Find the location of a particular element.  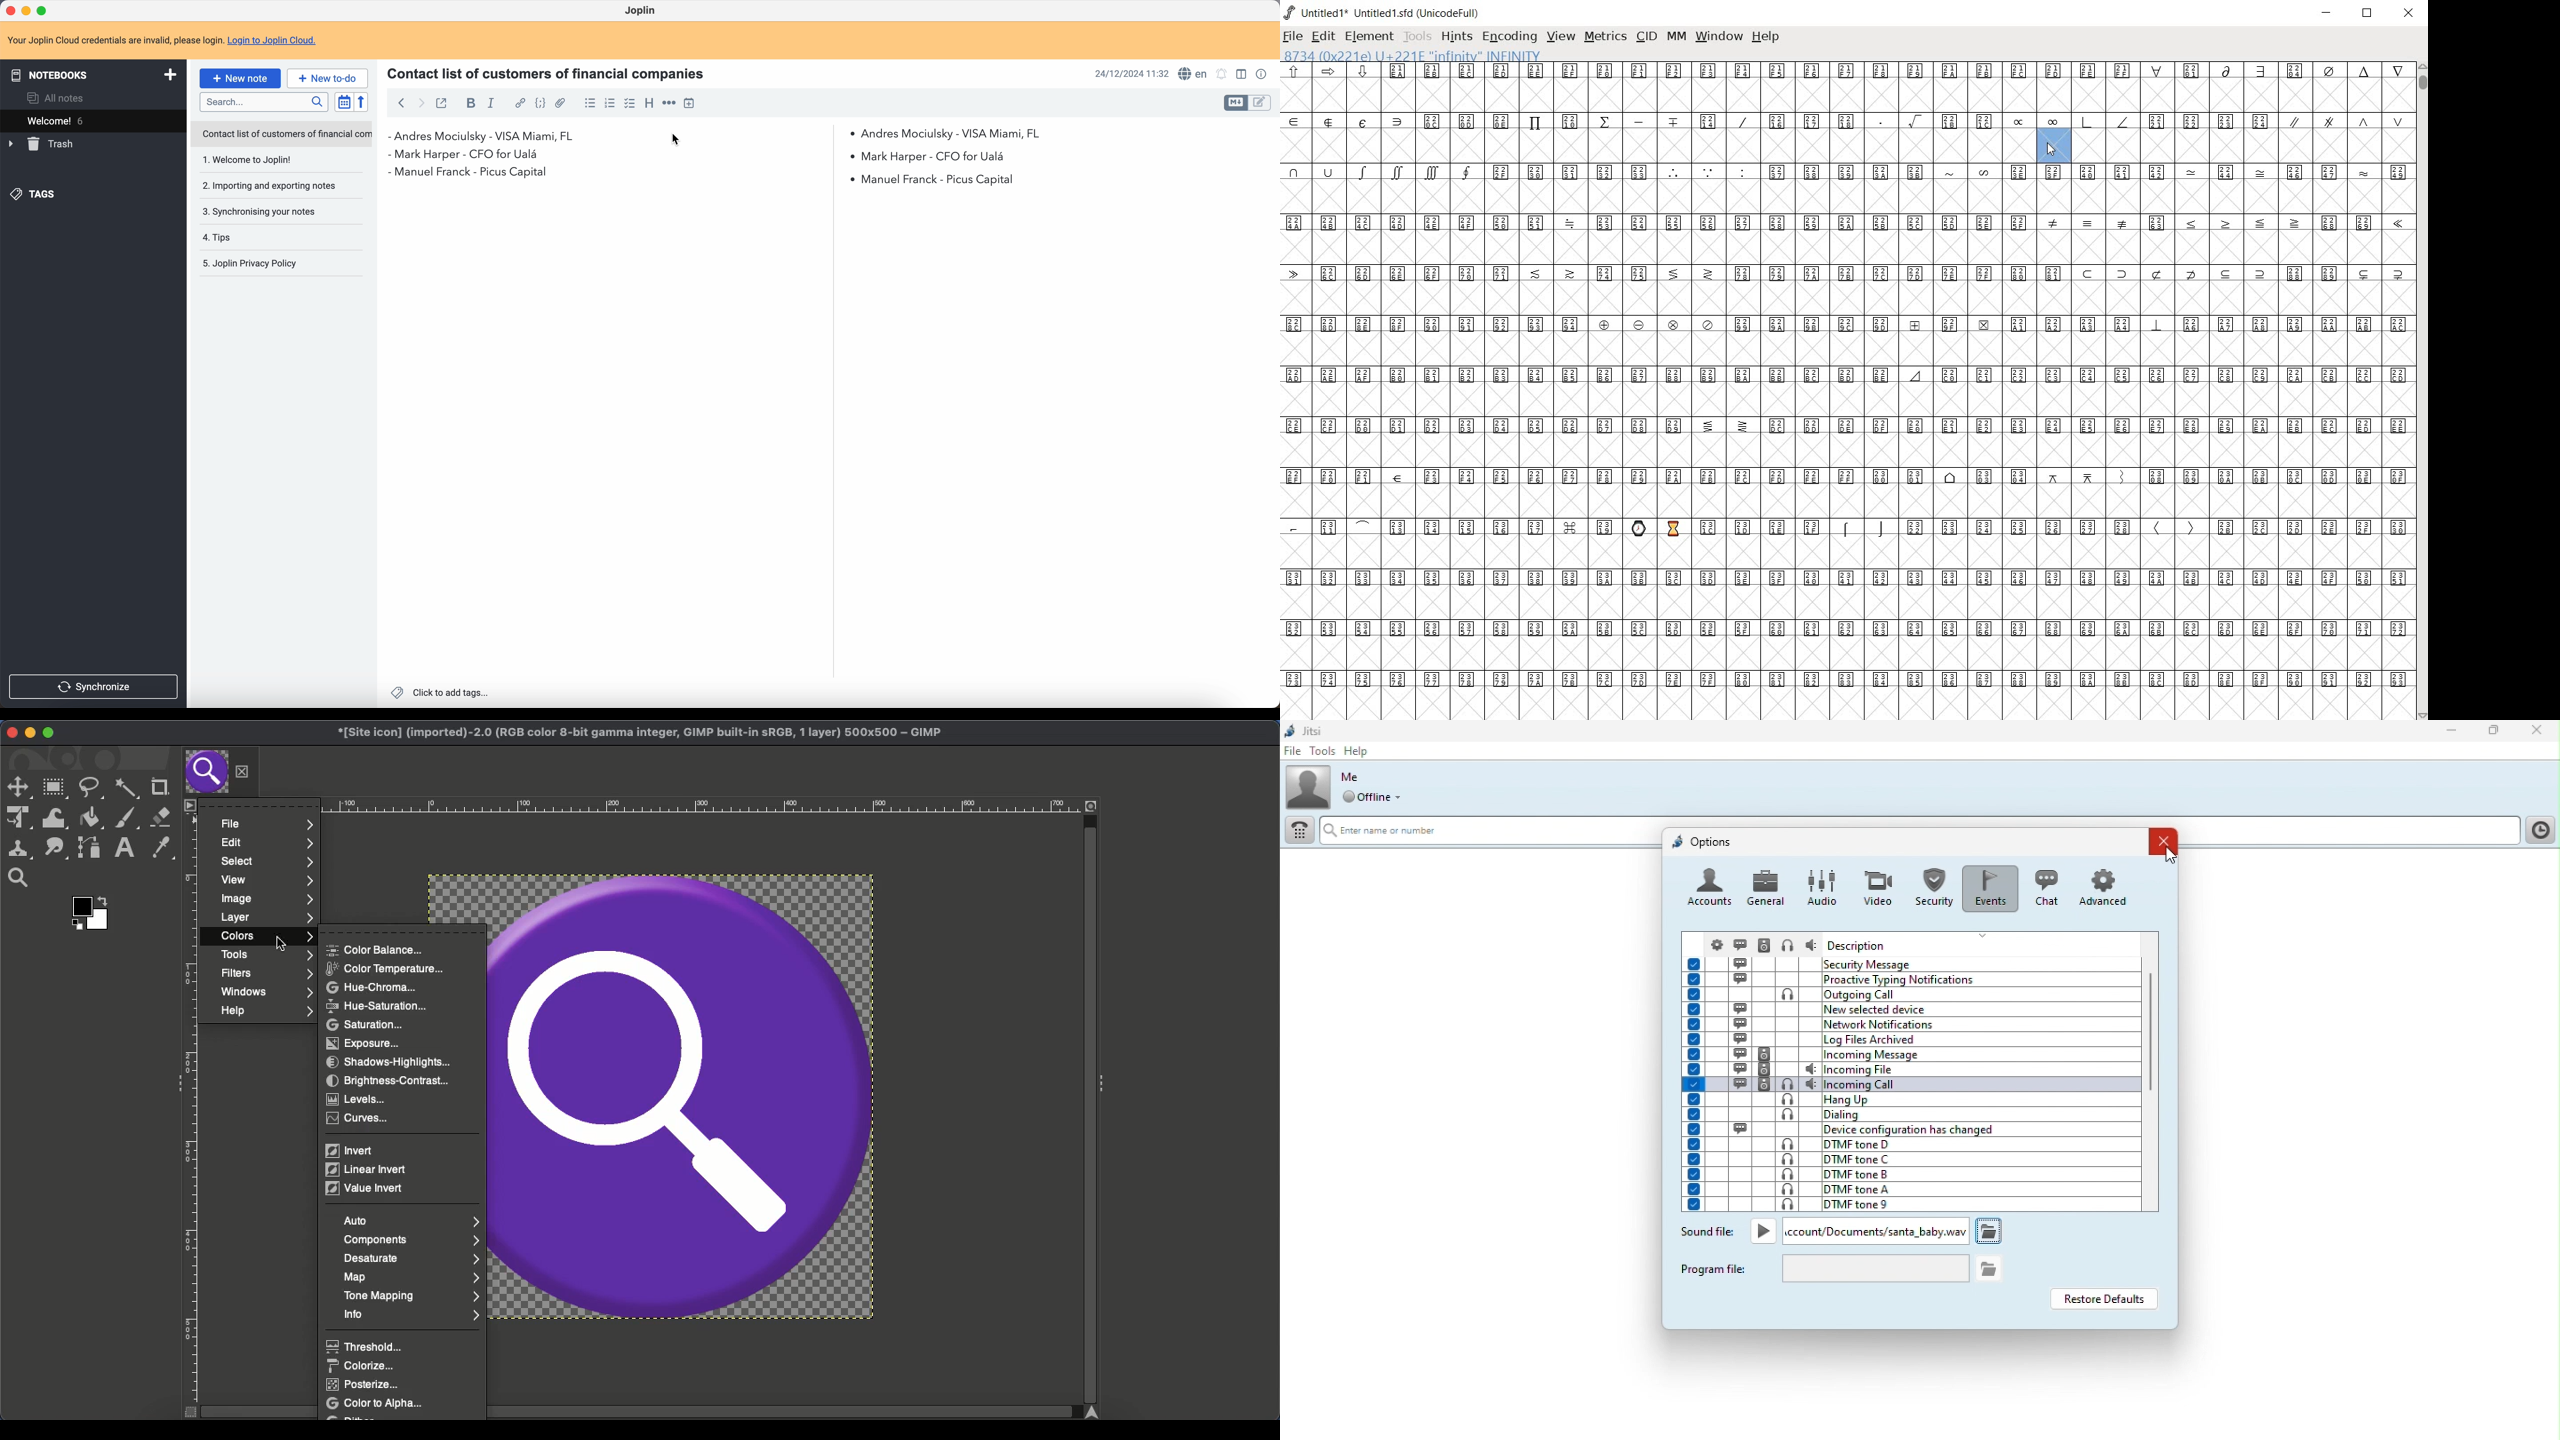

symbol is located at coordinates (2365, 171).